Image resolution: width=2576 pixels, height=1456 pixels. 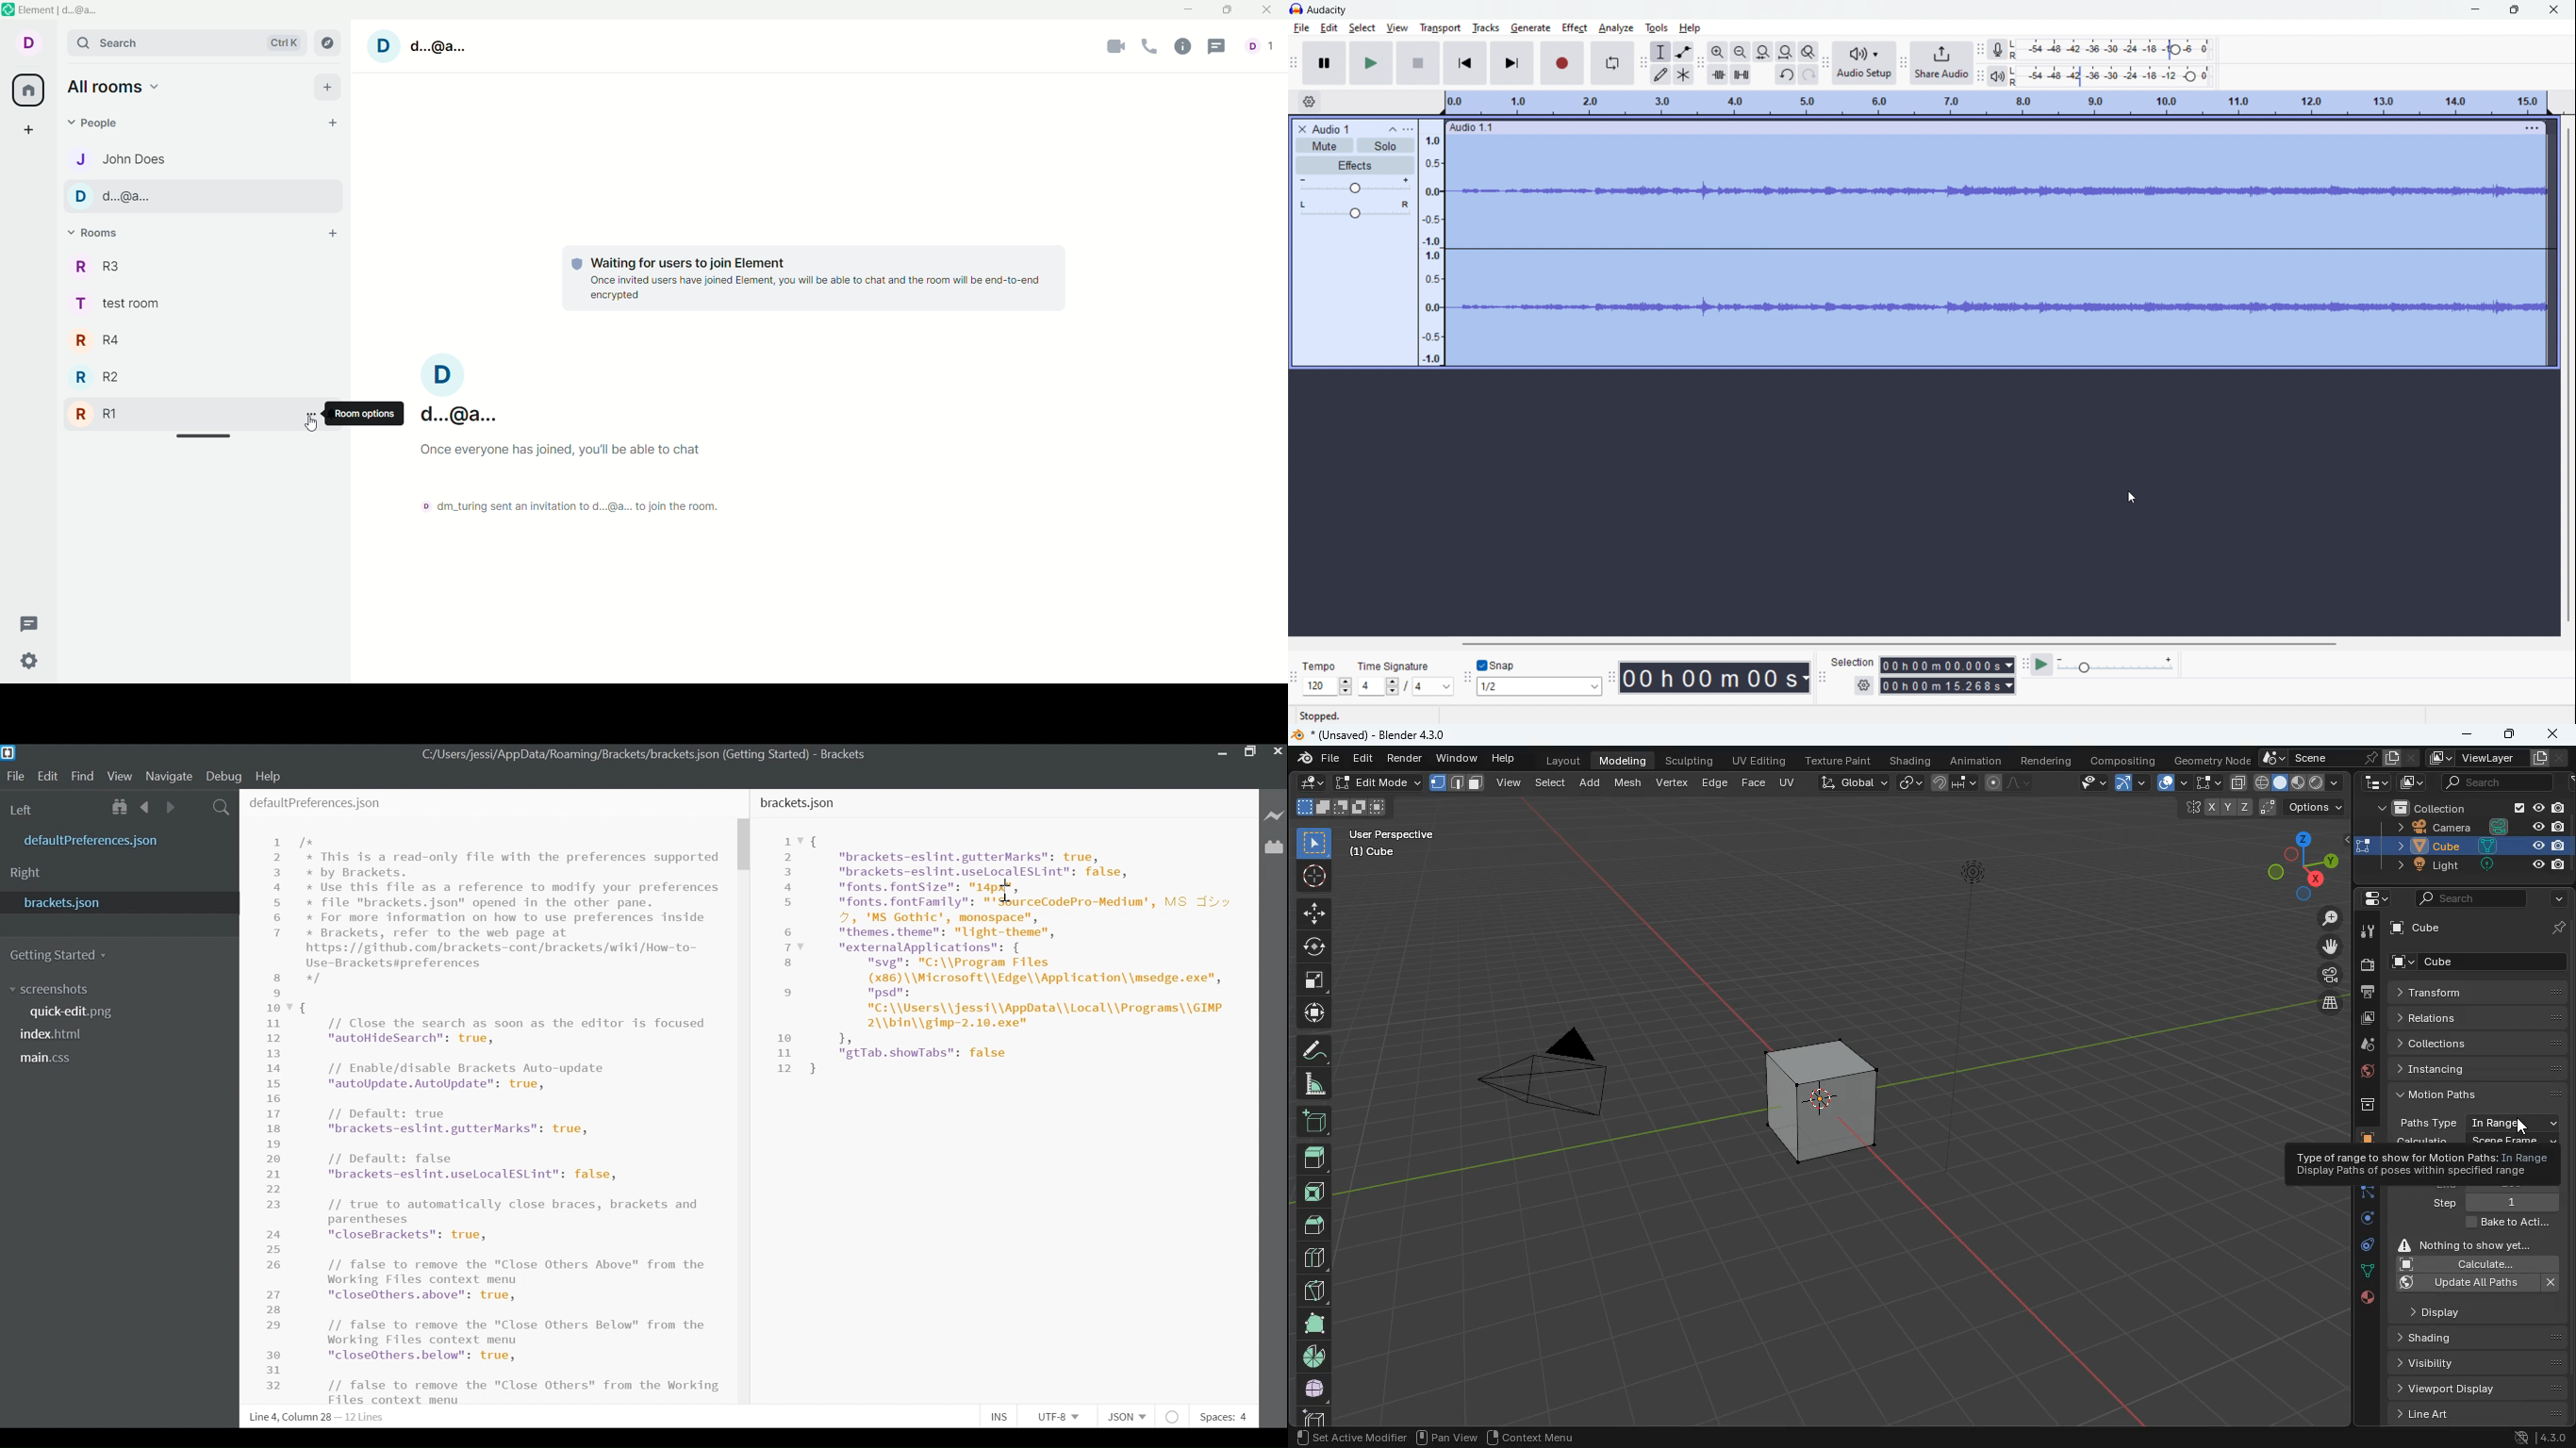 What do you see at coordinates (1700, 62) in the screenshot?
I see `edit toolbar` at bounding box center [1700, 62].